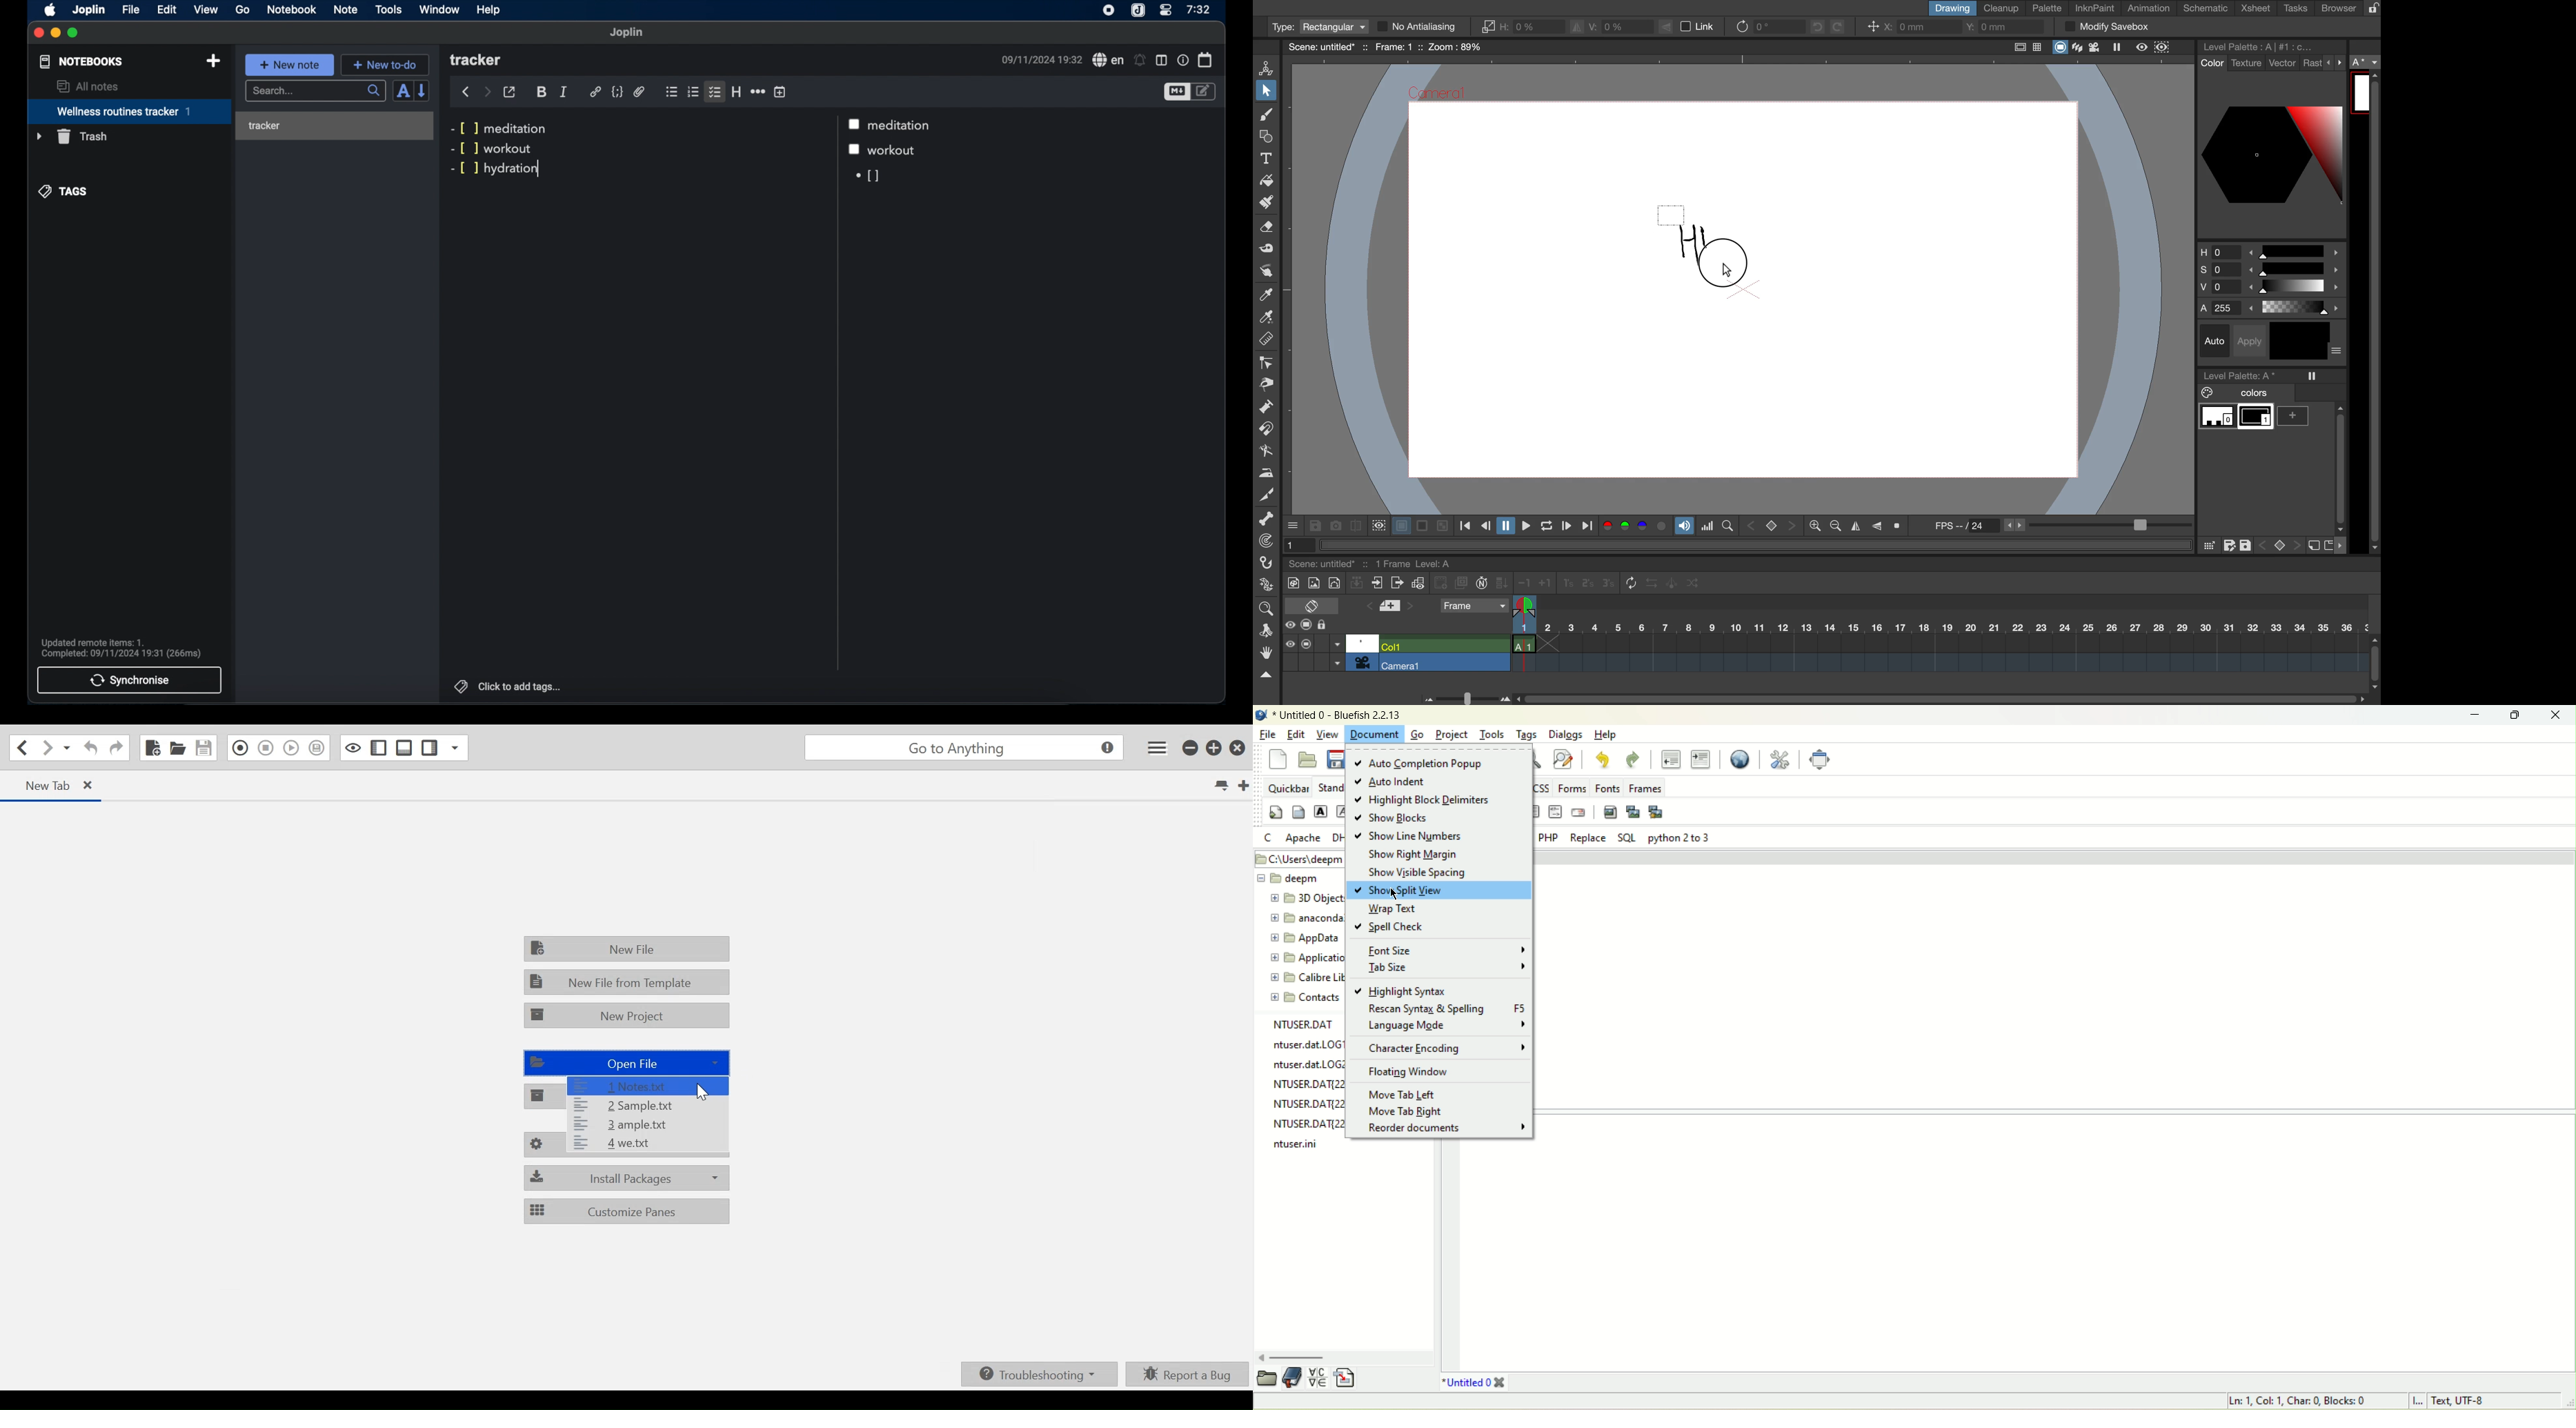 Image resolution: width=2576 pixels, height=1428 pixels. I want to click on 1 Notes.txt
2 Sample.txt
3 ample.txt
4 we.txt, so click(630, 1114).